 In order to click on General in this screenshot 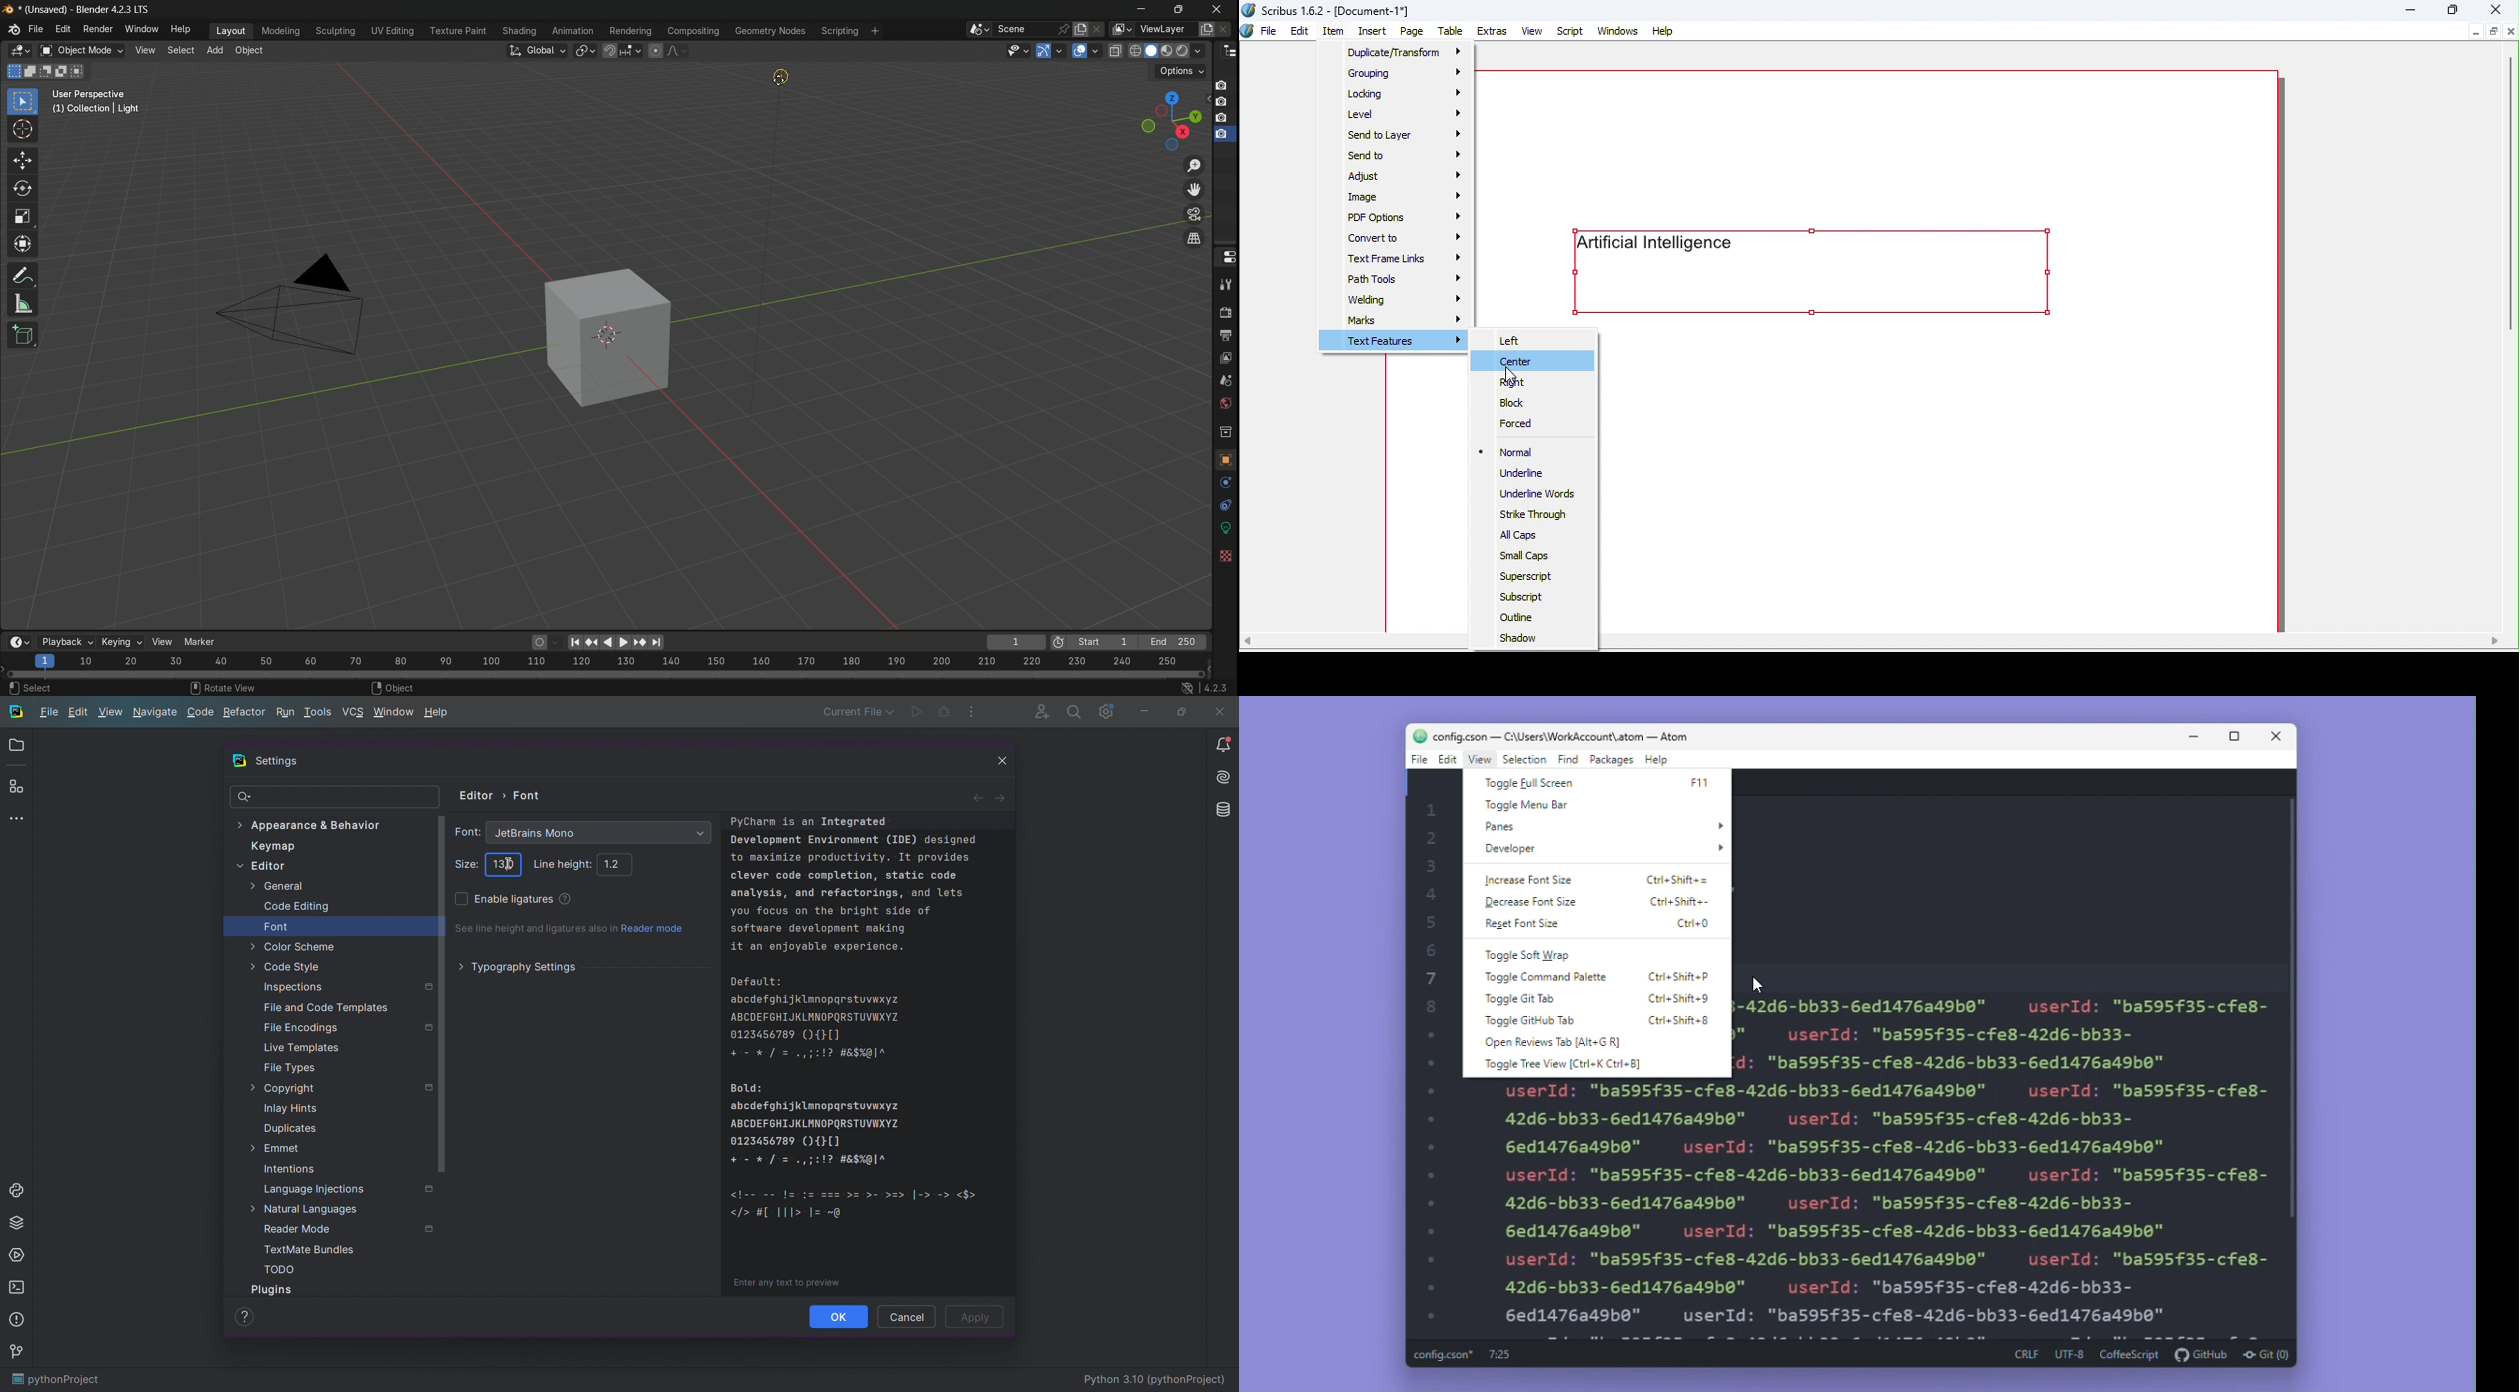, I will do `click(276, 888)`.